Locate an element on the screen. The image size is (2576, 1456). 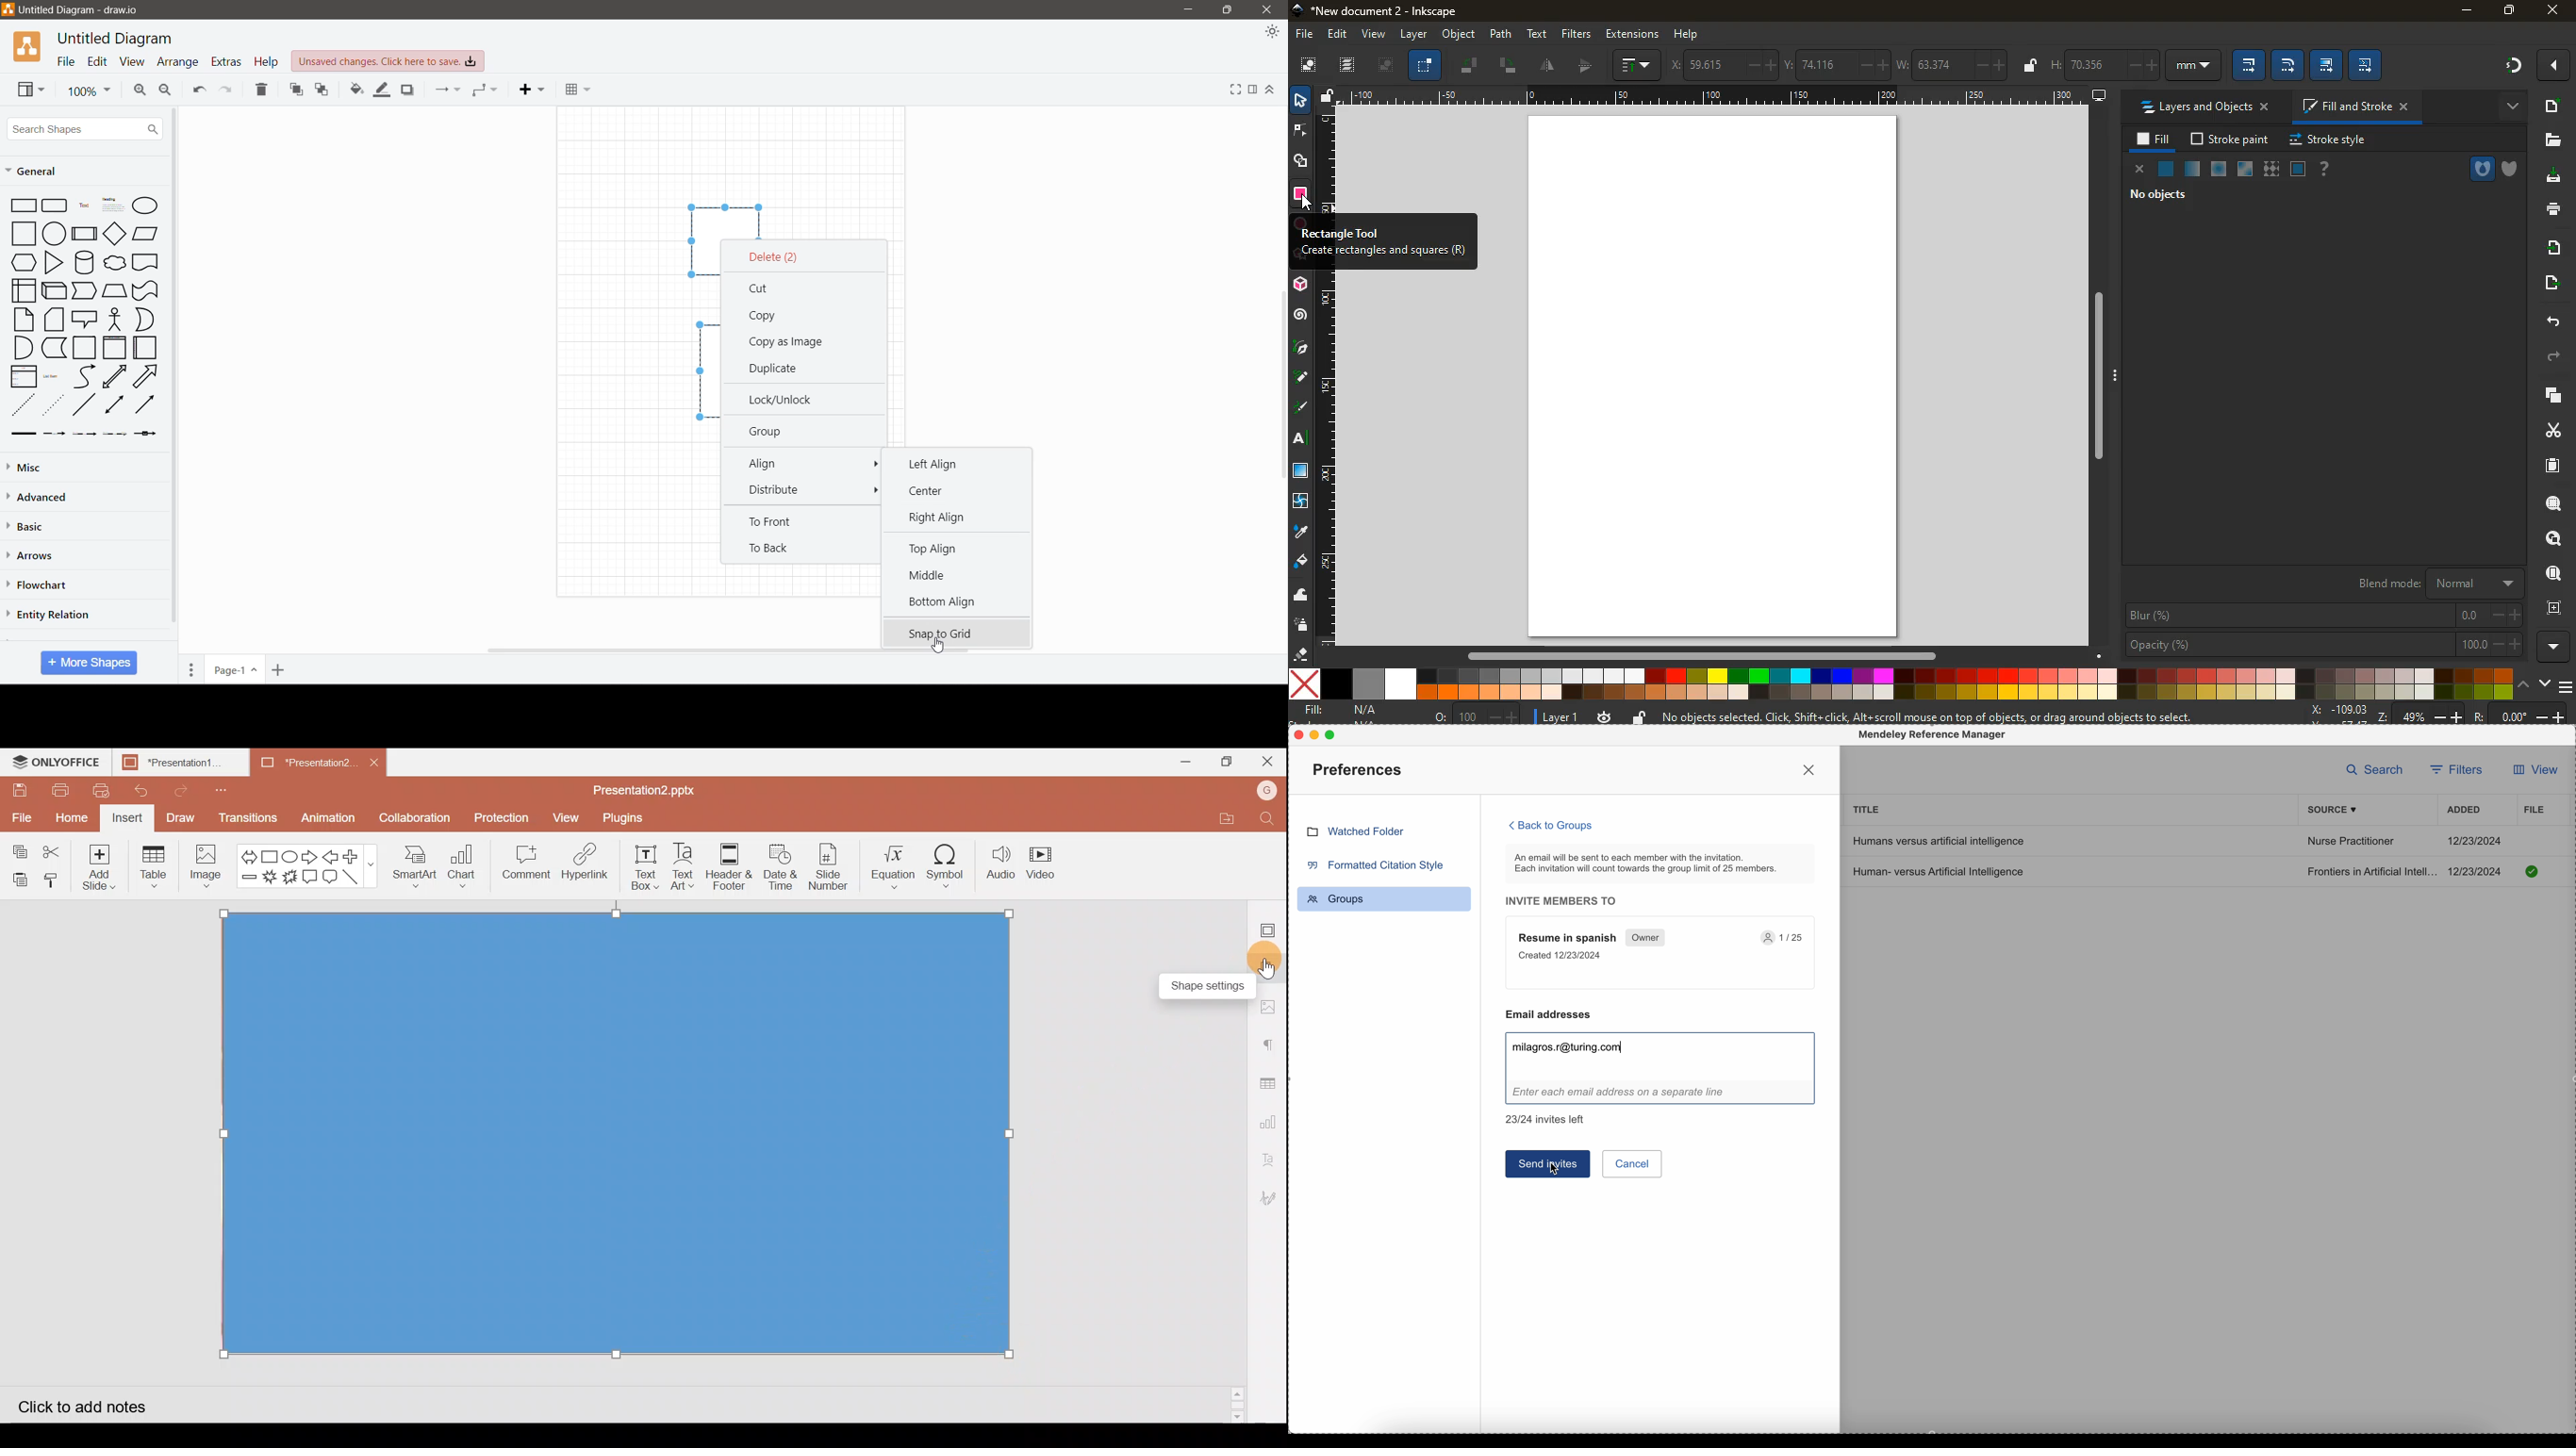
Zoom Out is located at coordinates (167, 91).